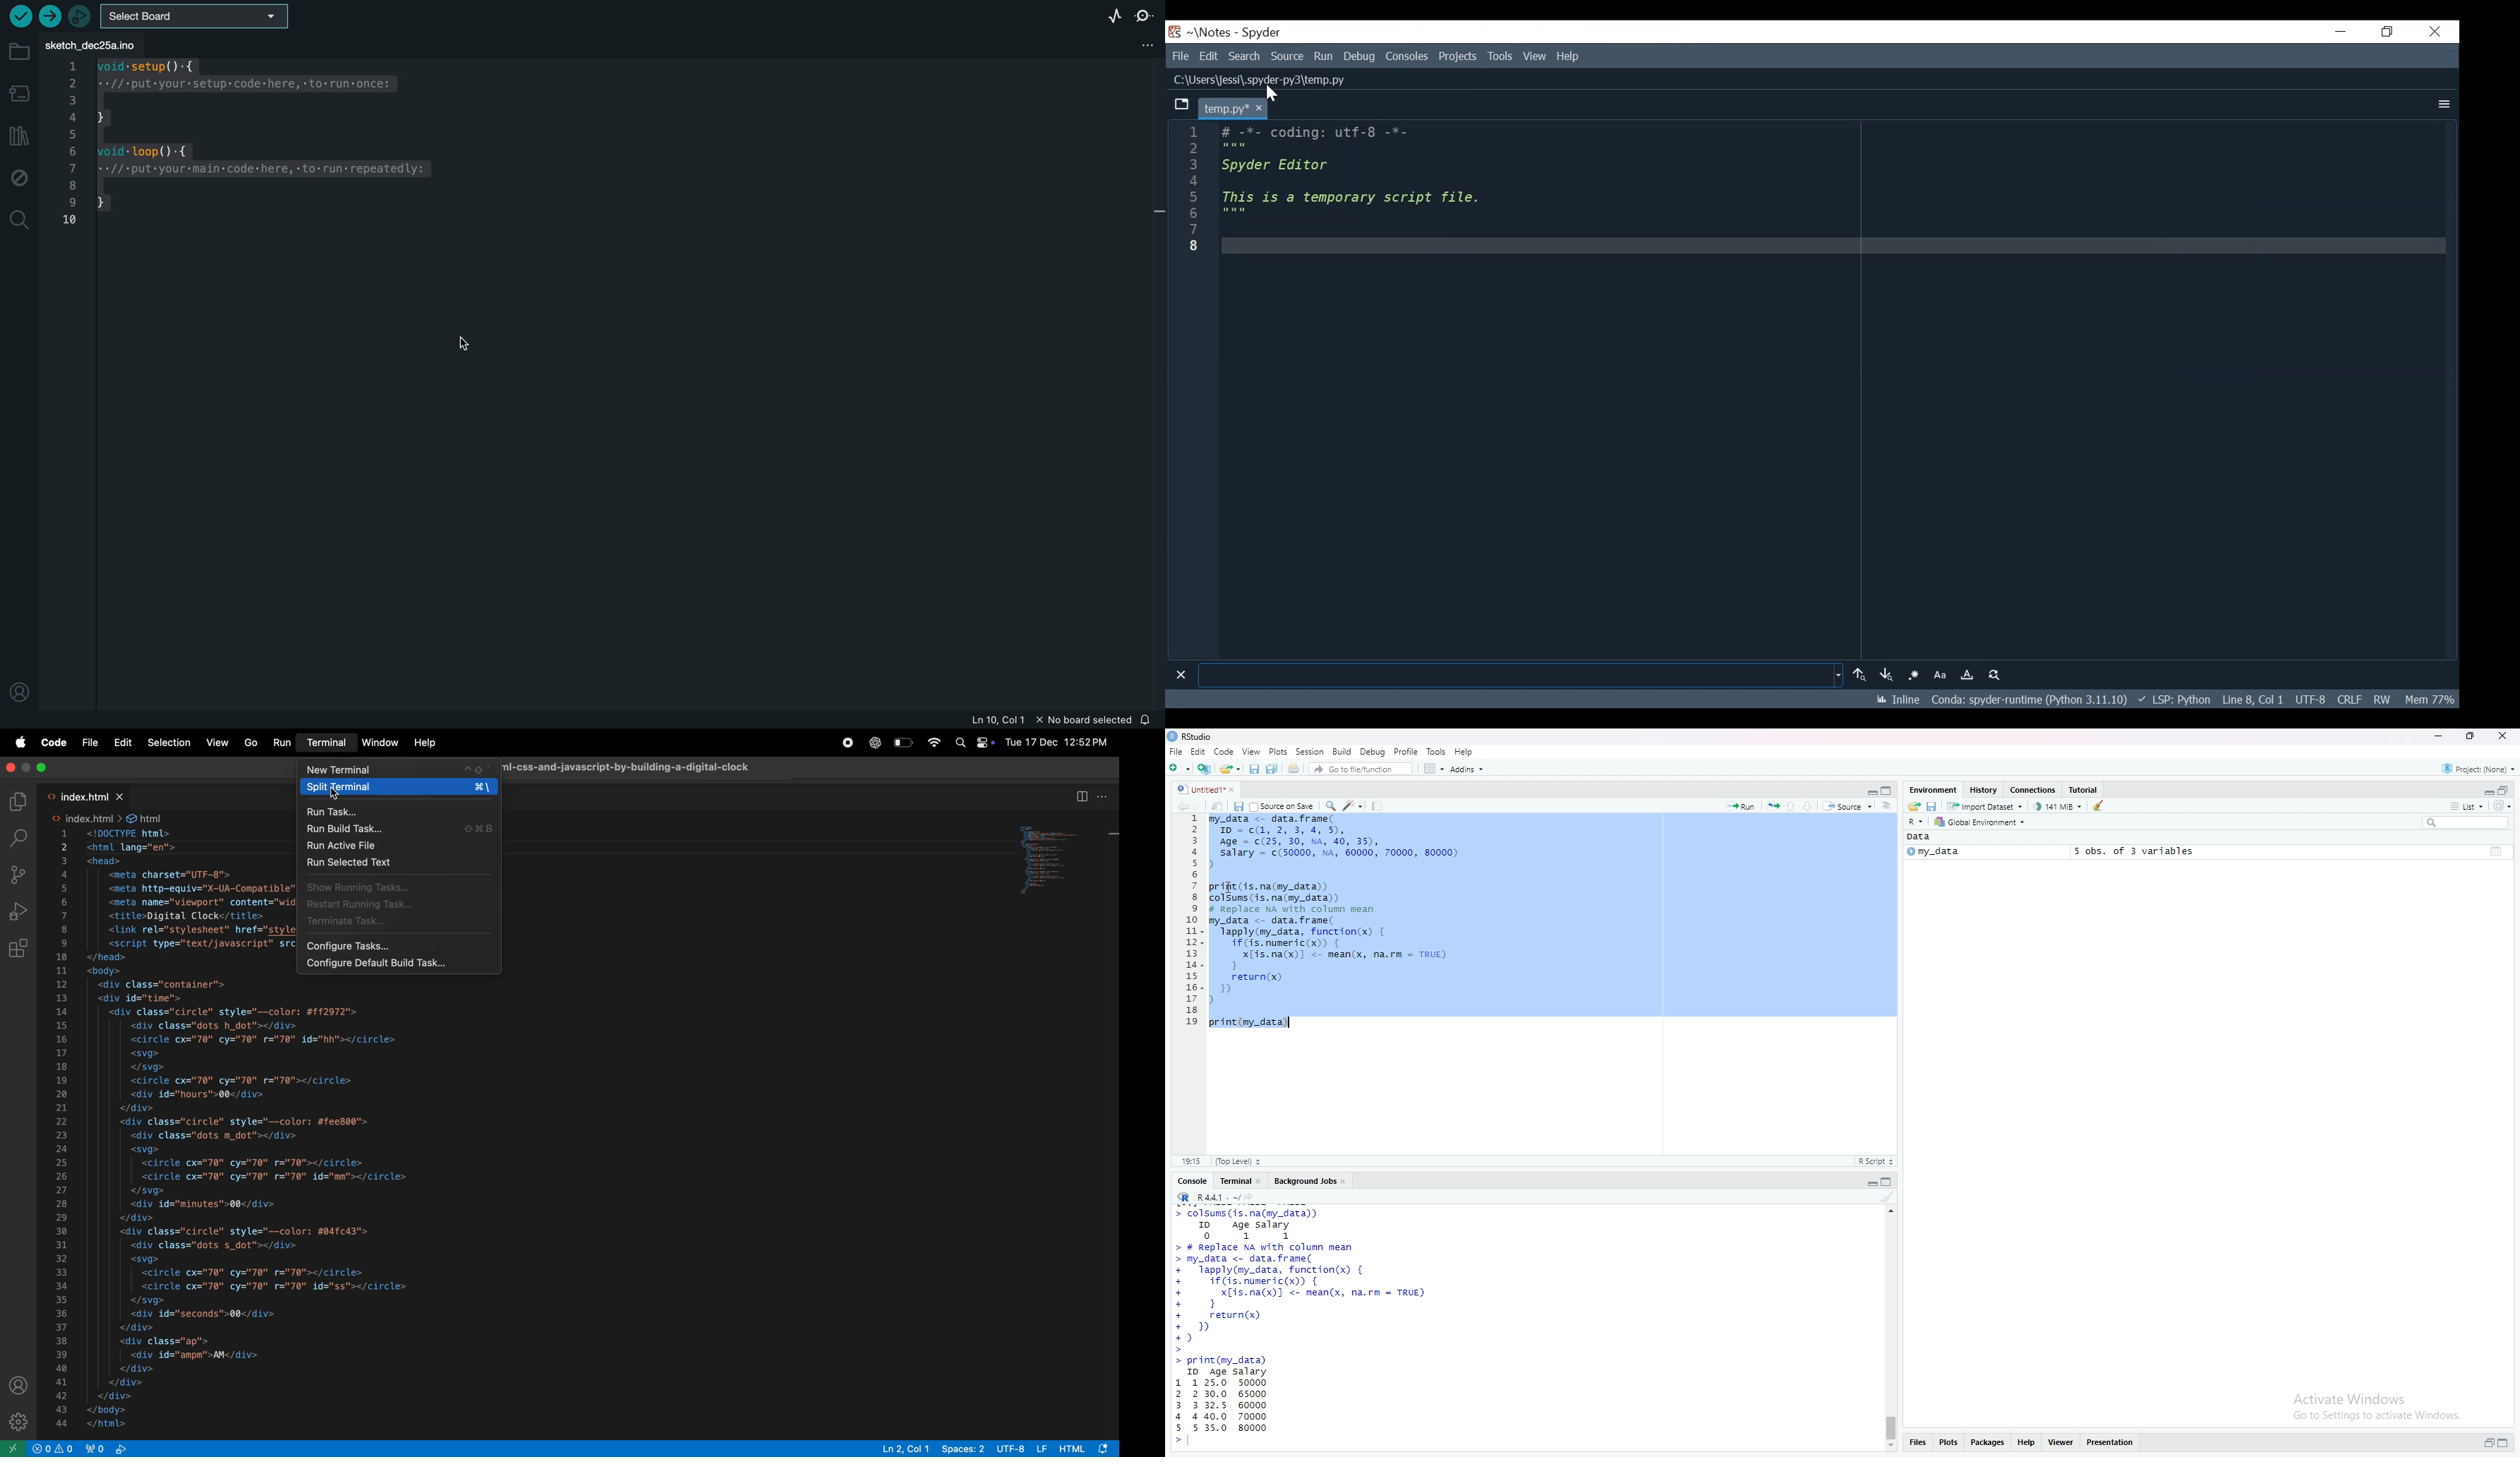 The image size is (2520, 1484). What do you see at coordinates (1178, 55) in the screenshot?
I see `File` at bounding box center [1178, 55].